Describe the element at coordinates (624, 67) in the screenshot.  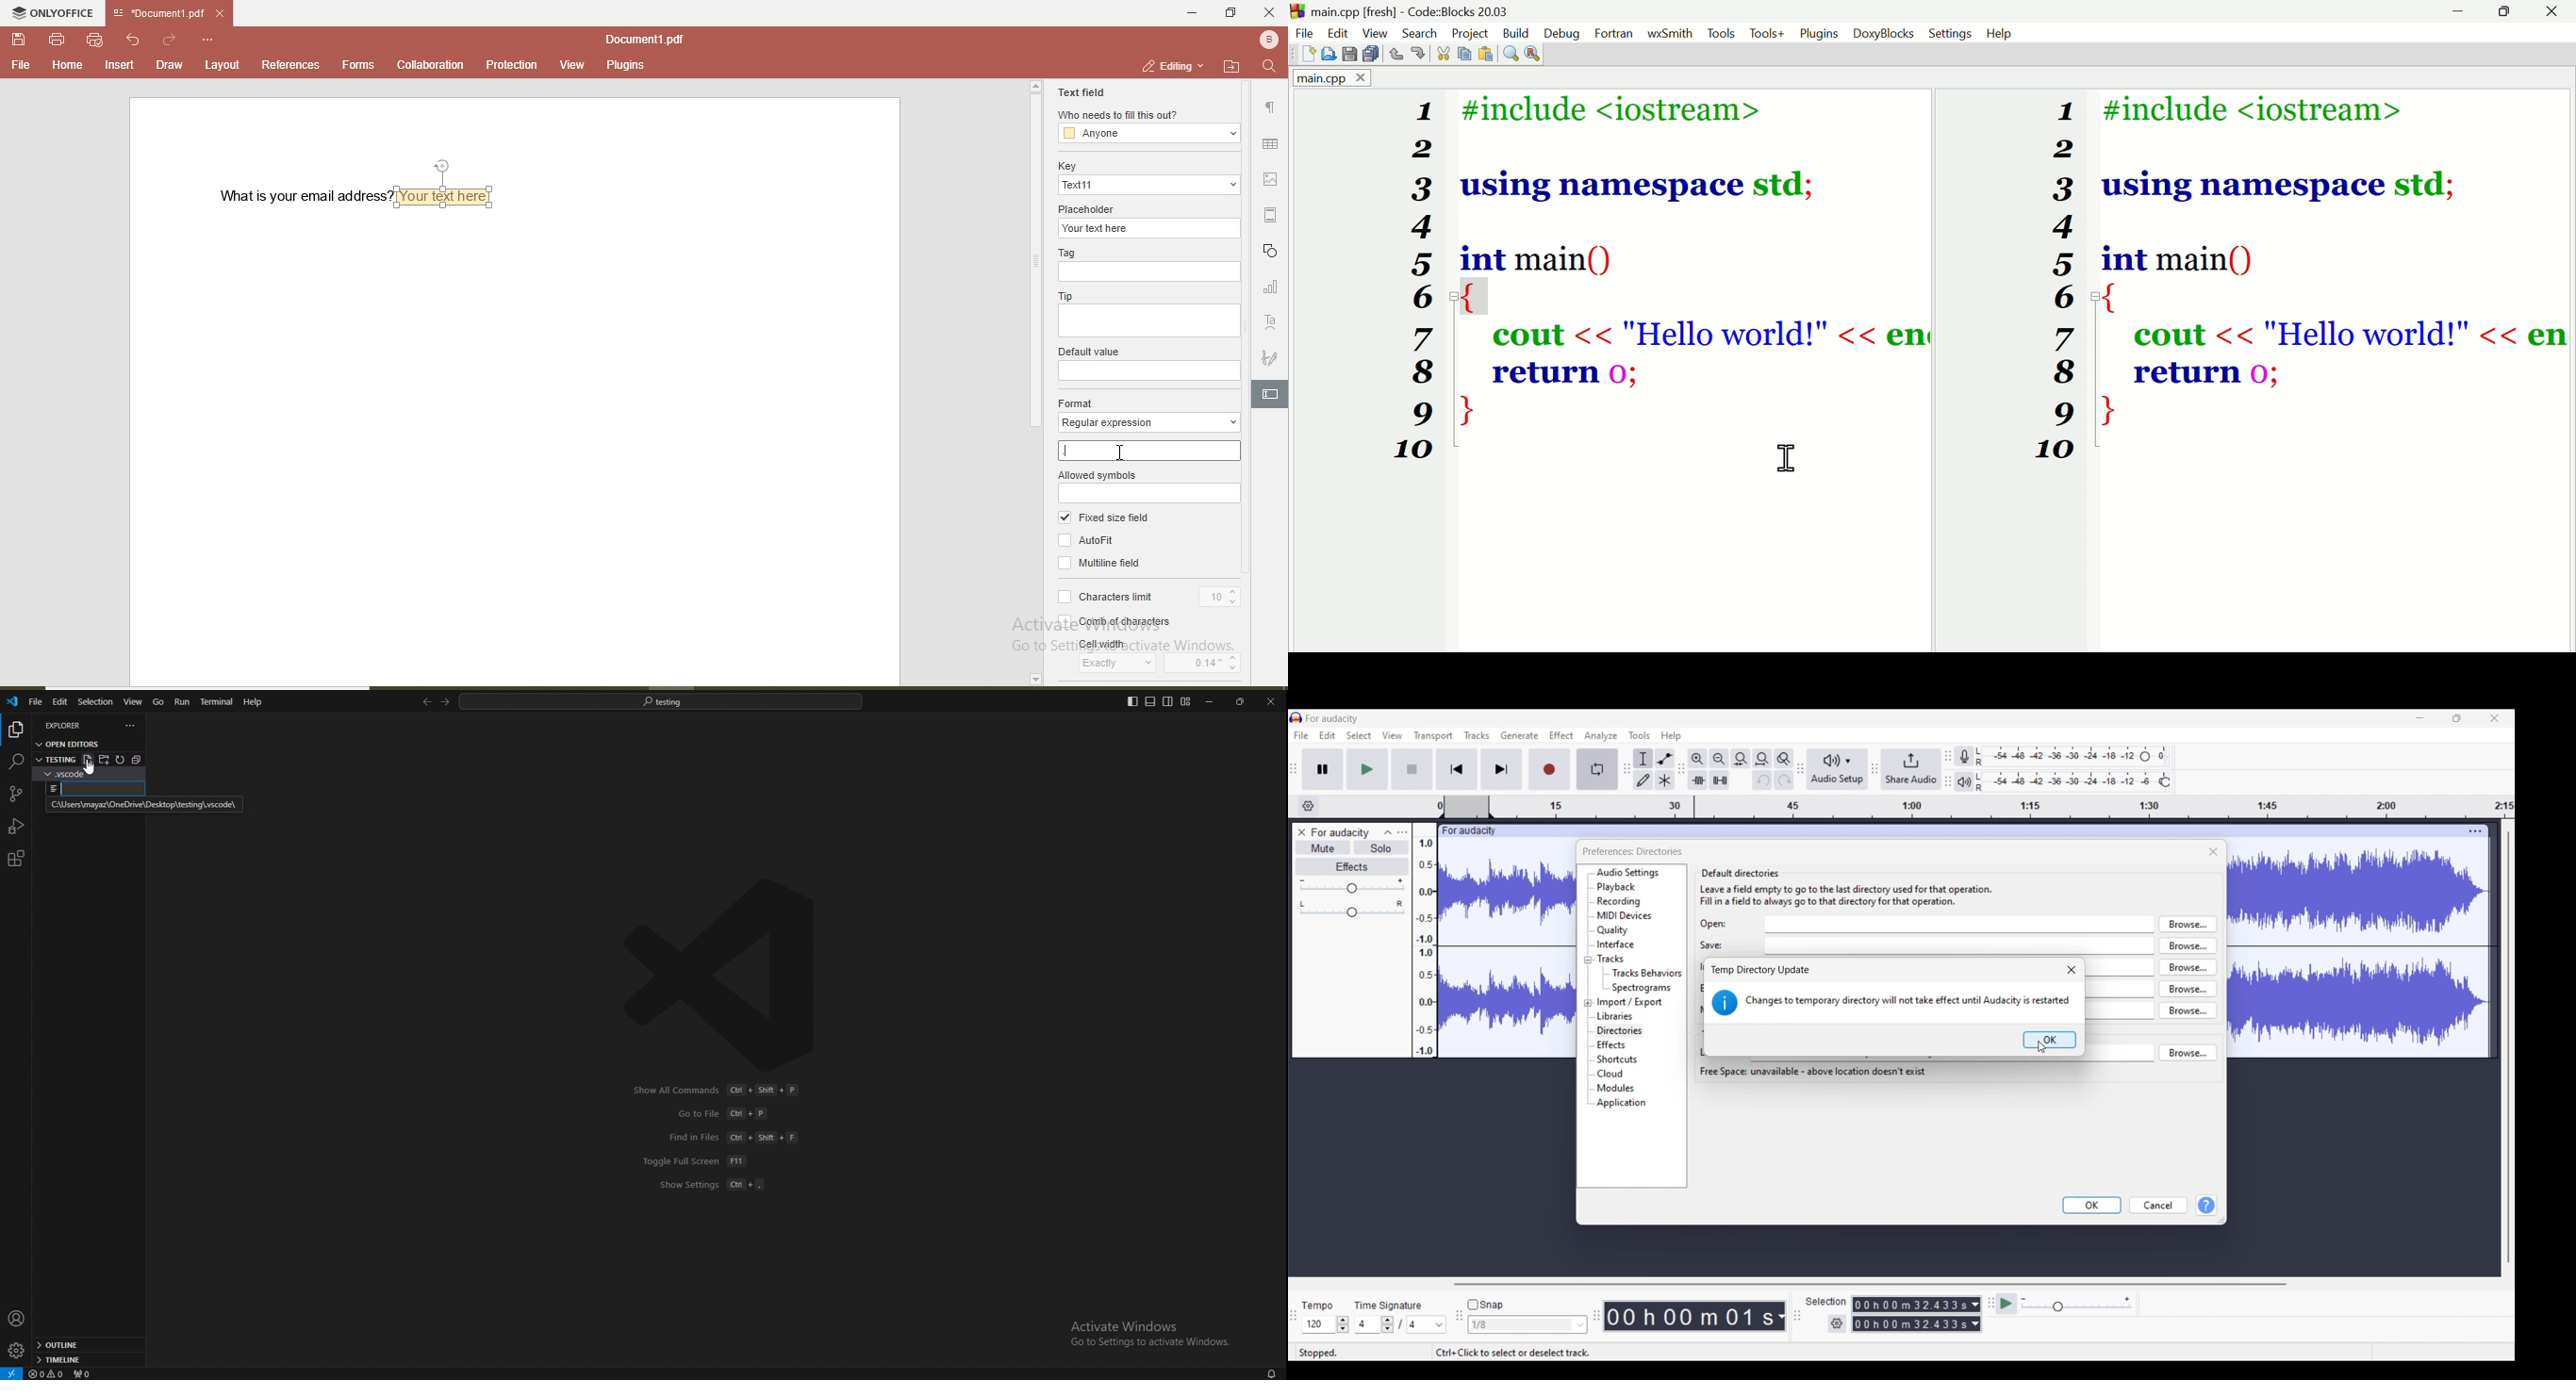
I see `plugins` at that location.